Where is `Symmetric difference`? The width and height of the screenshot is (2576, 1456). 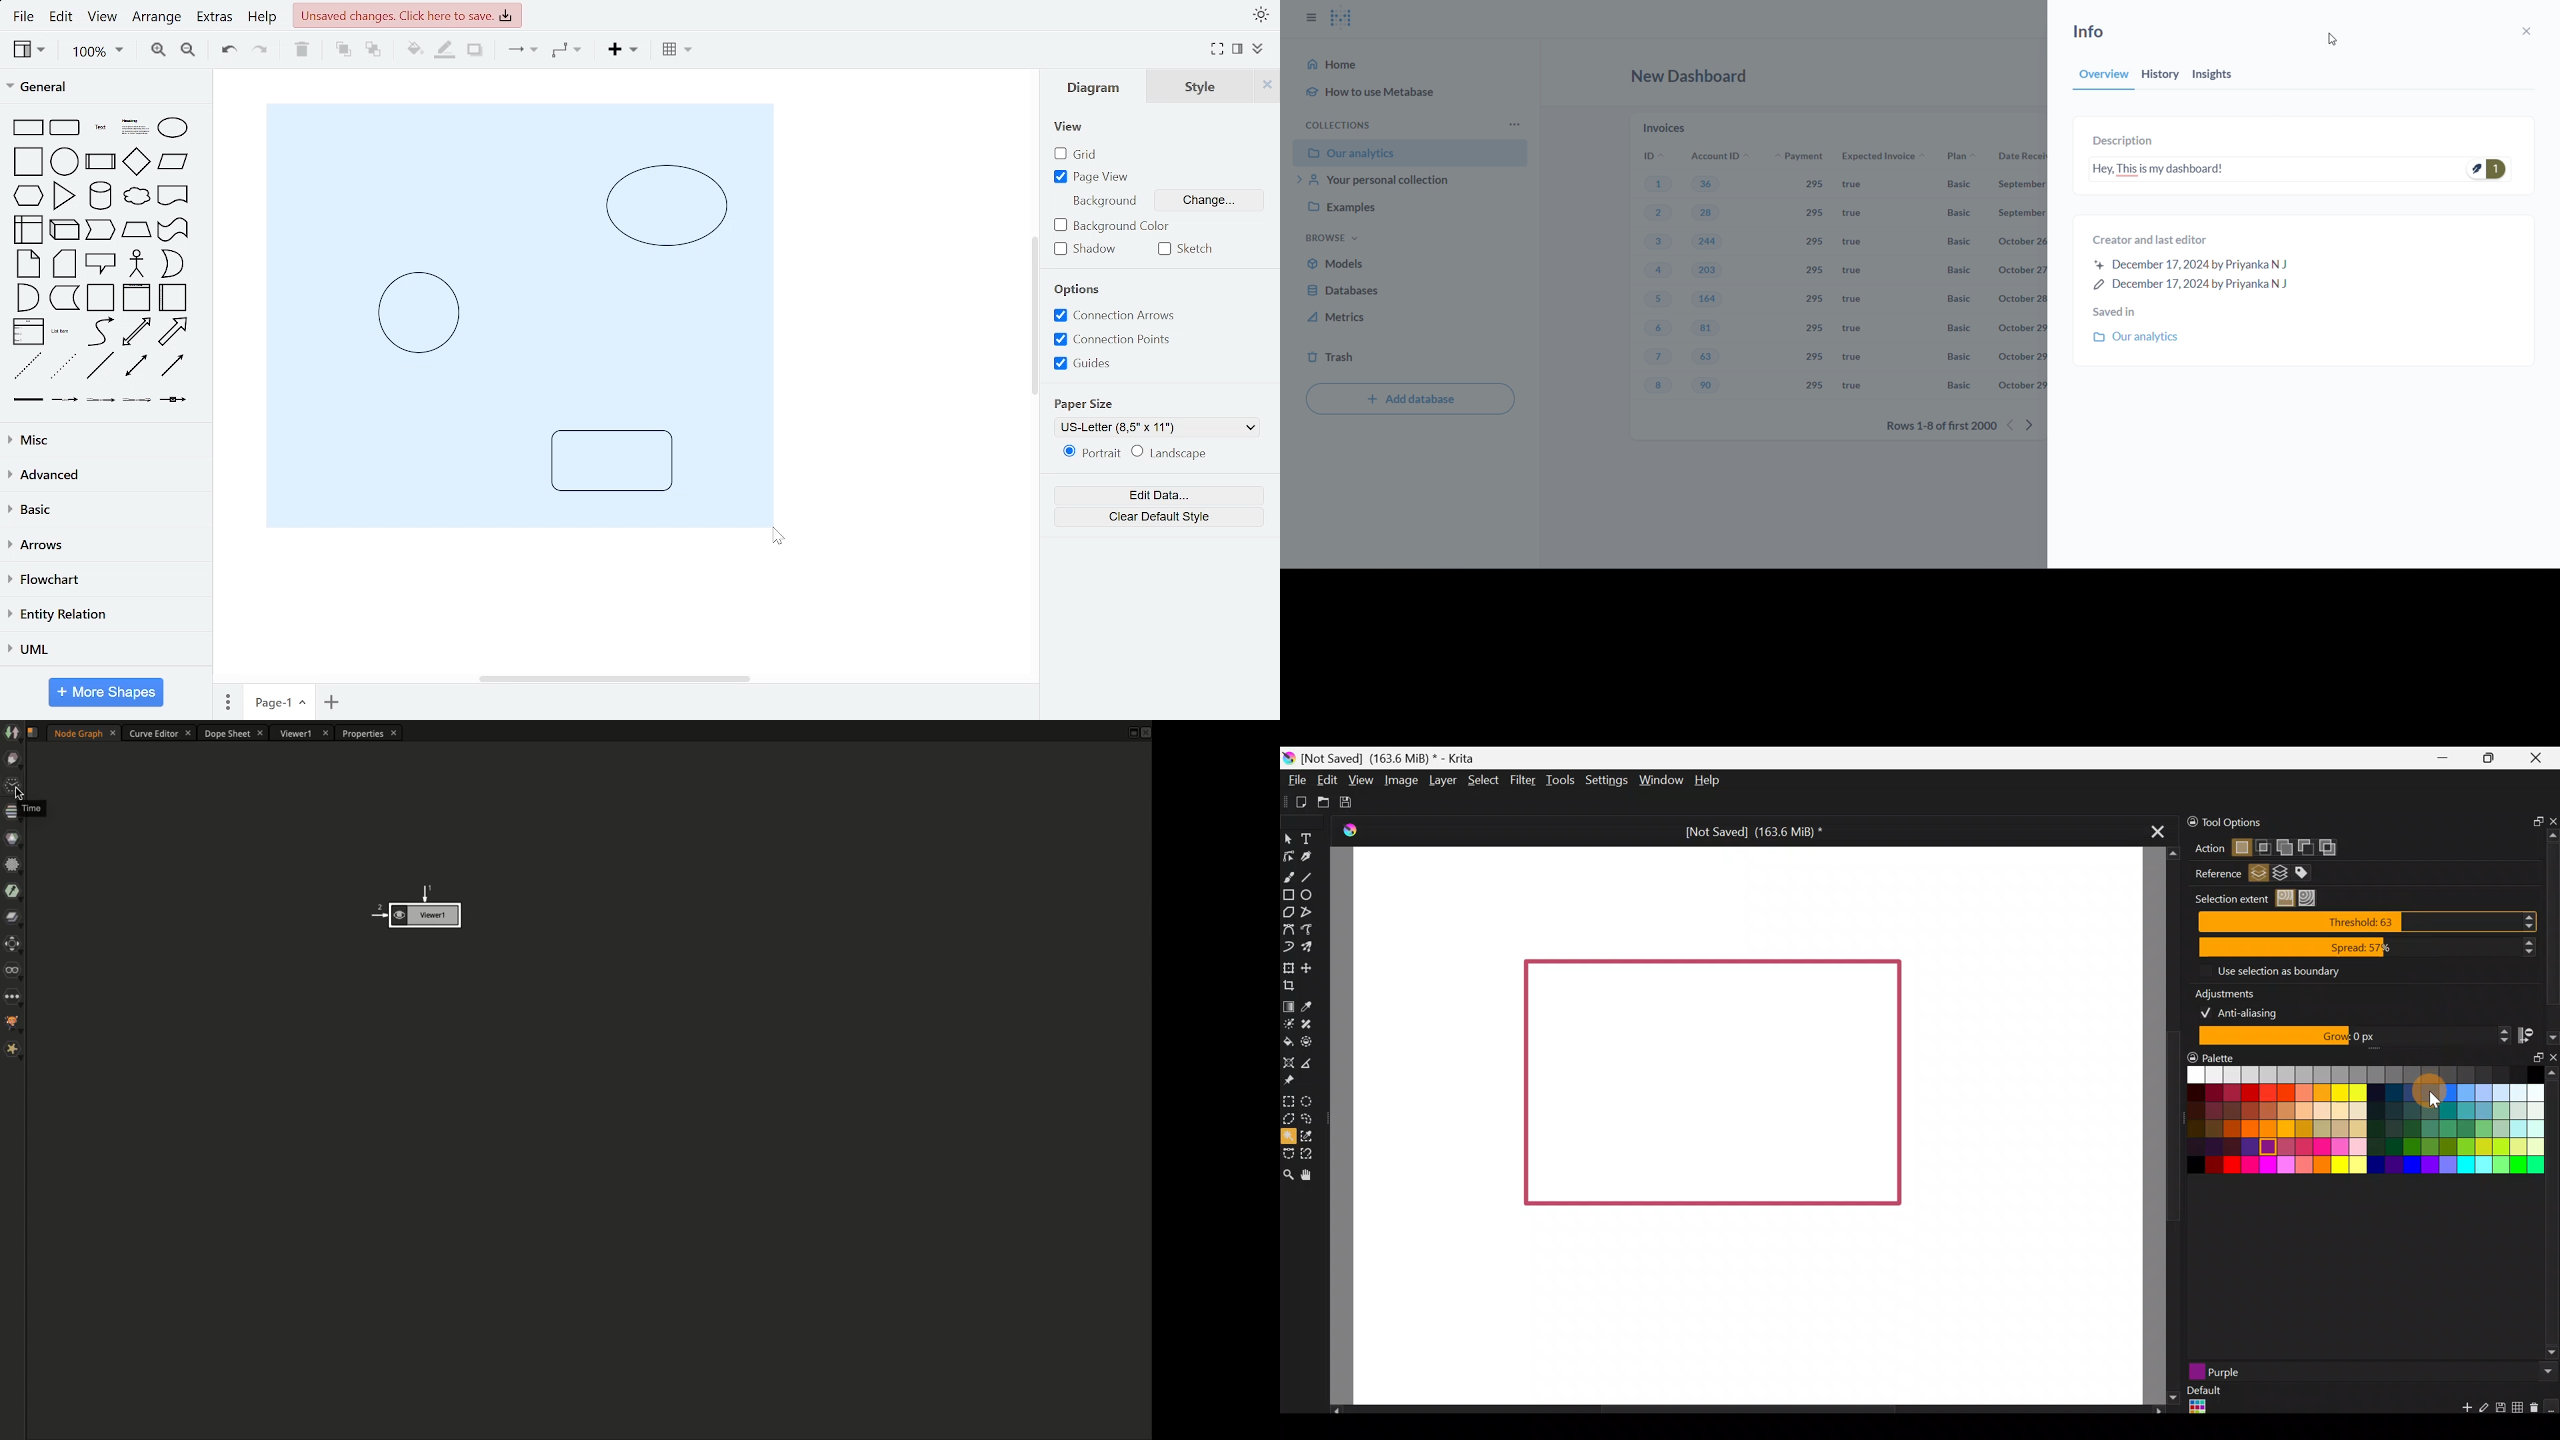
Symmetric difference is located at coordinates (2333, 847).